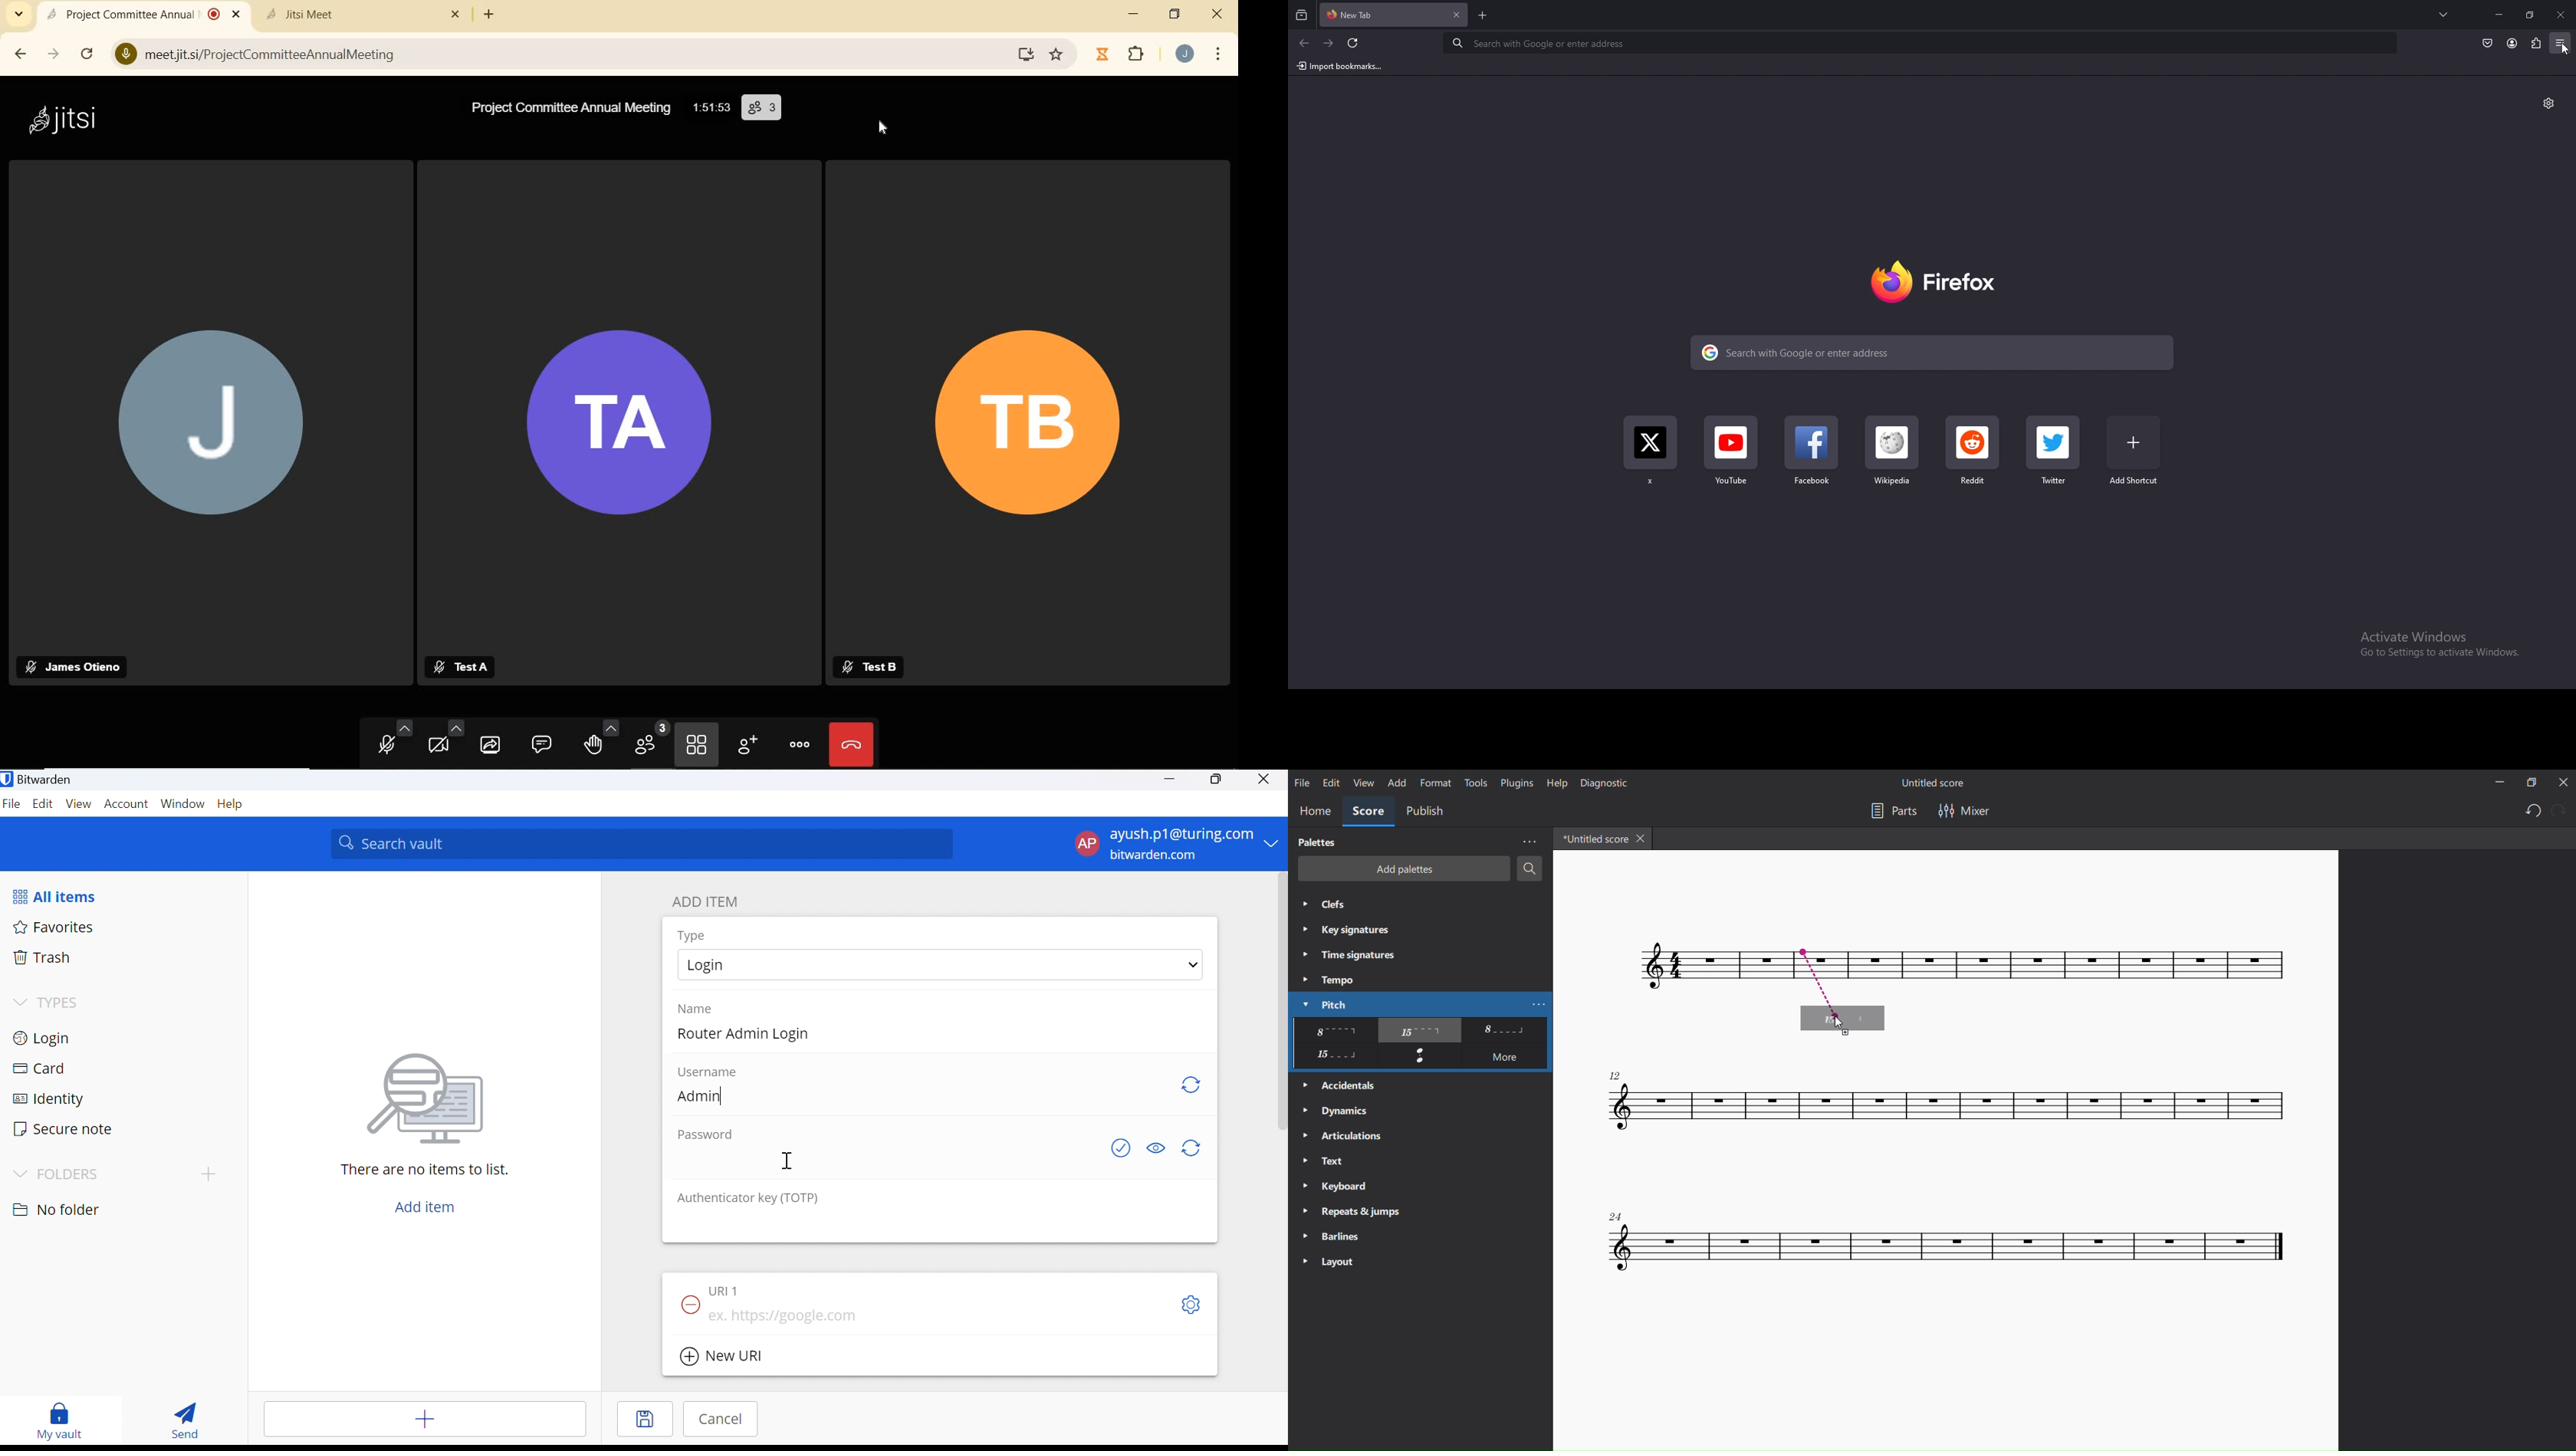 The width and height of the screenshot is (2576, 1456). Describe the element at coordinates (1340, 66) in the screenshot. I see `import bookmarks` at that location.